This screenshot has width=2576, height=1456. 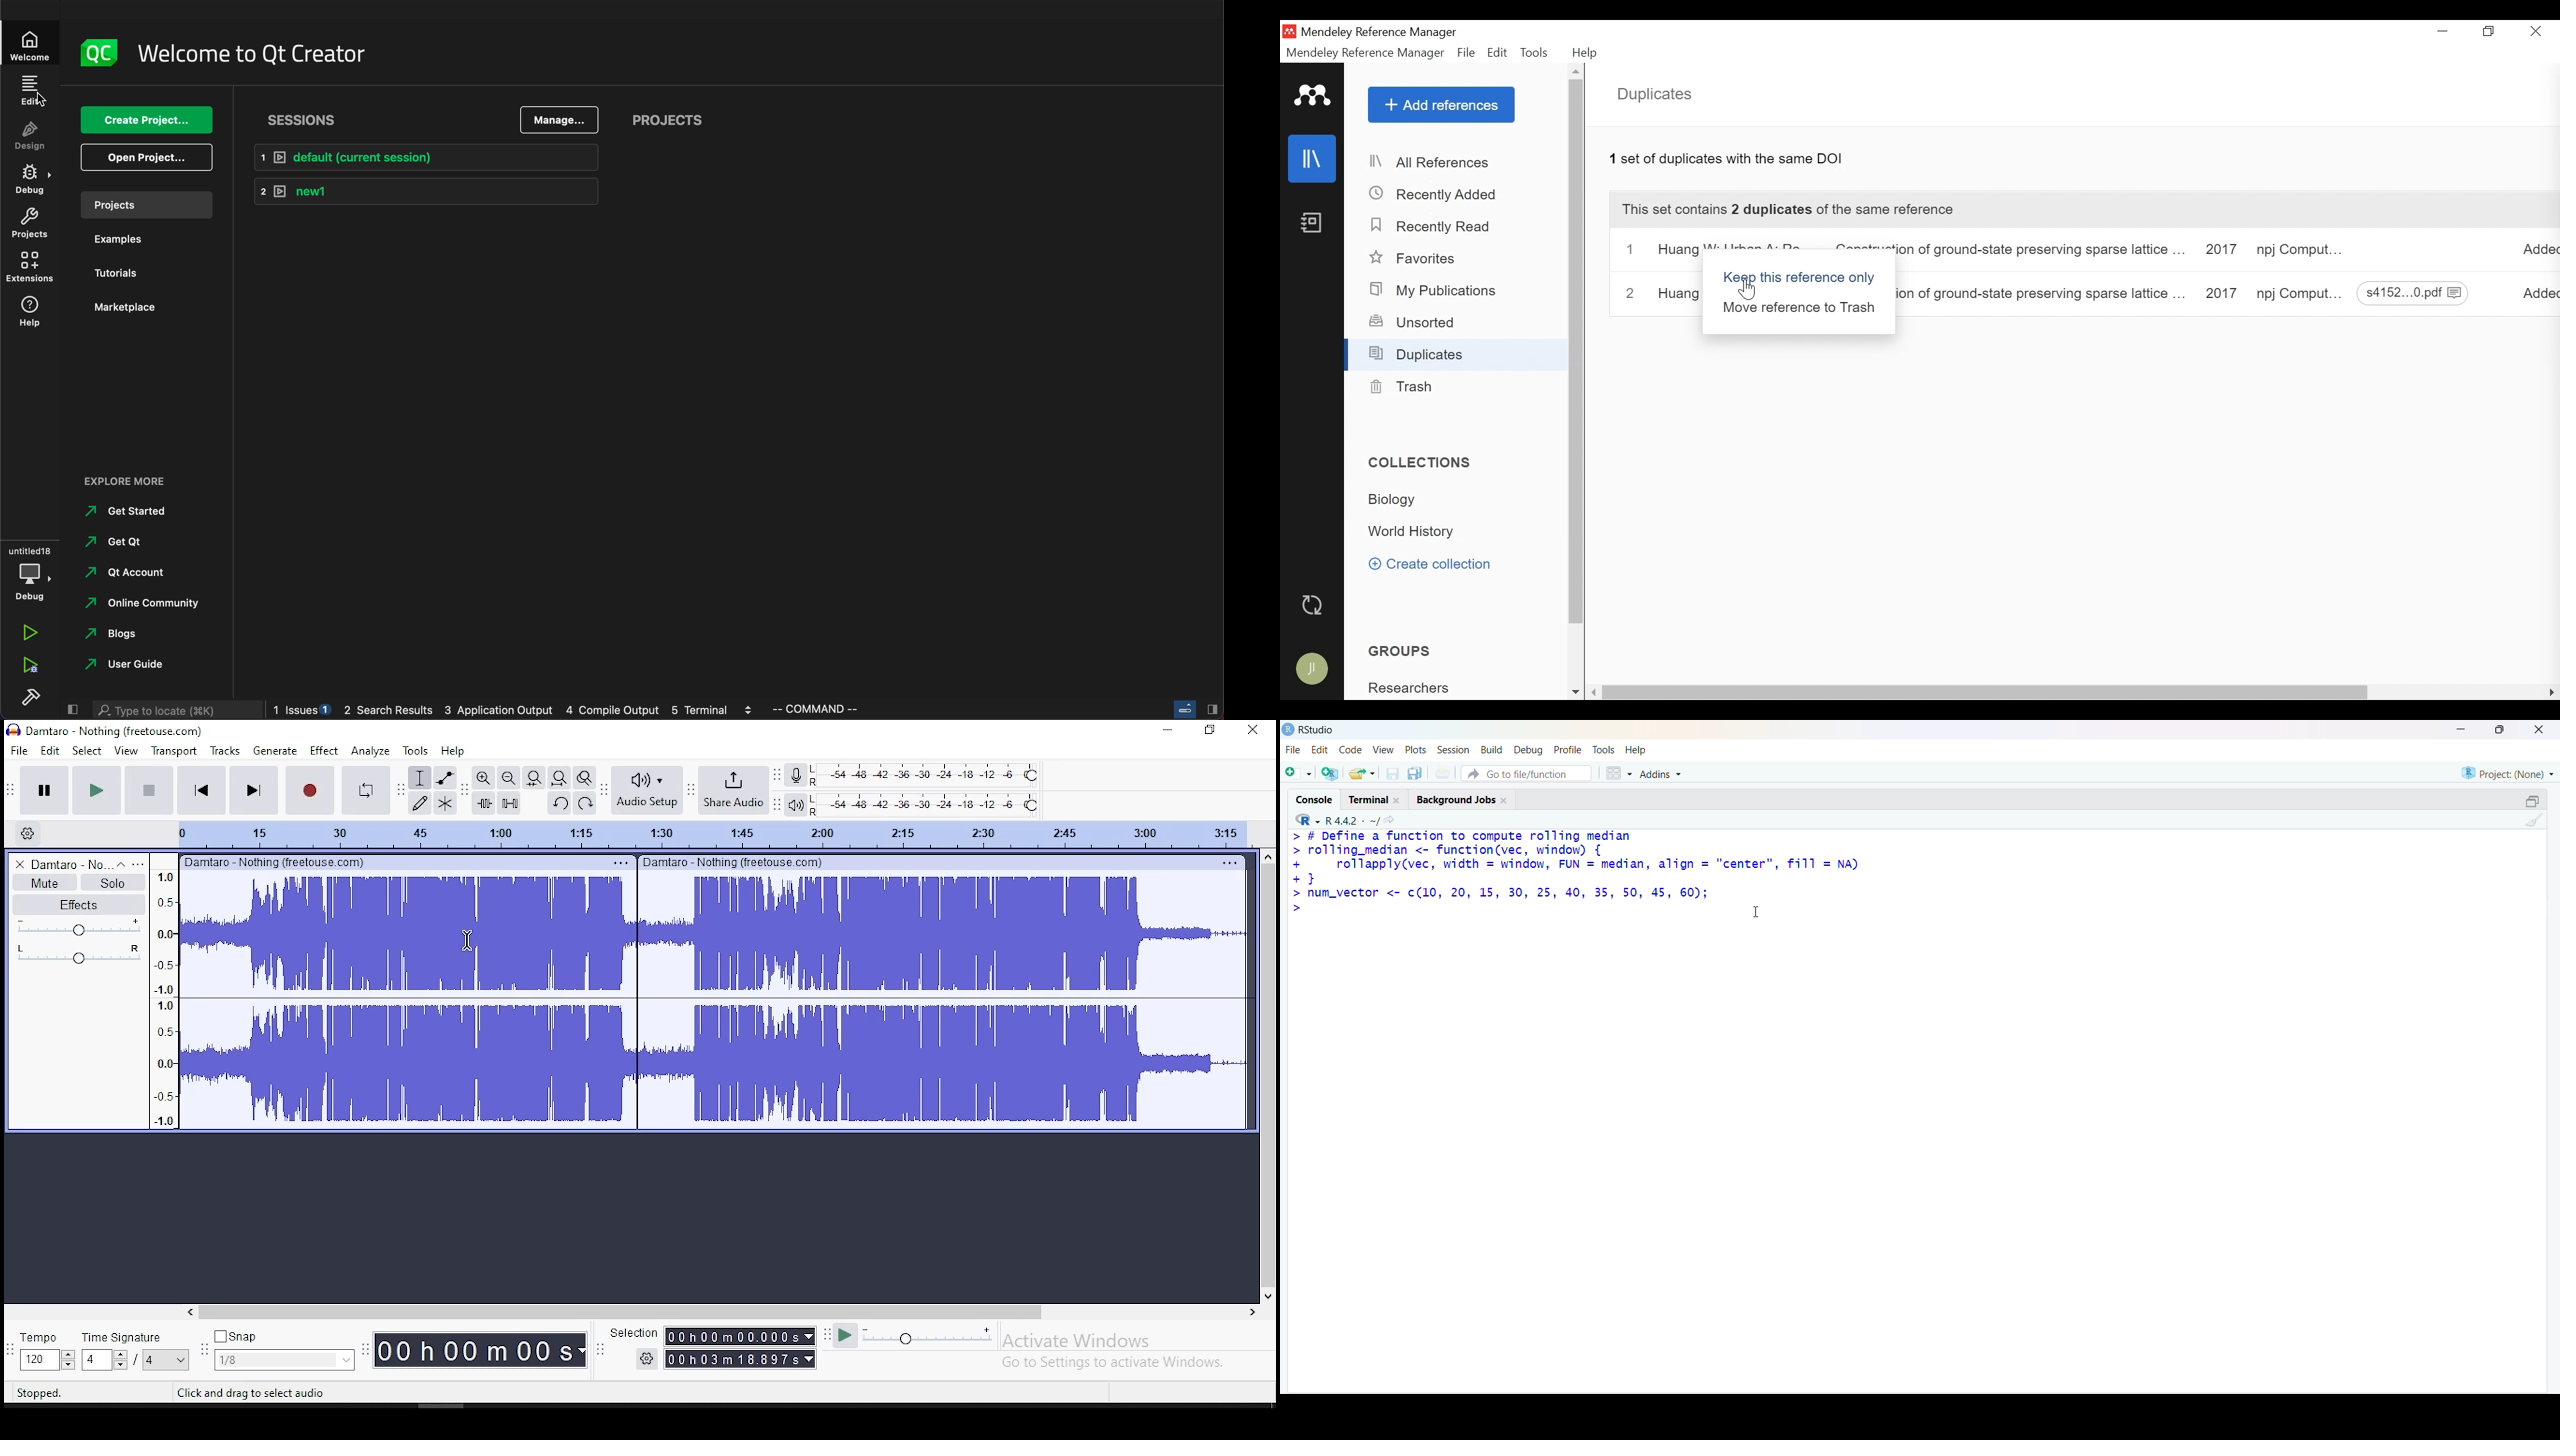 I want to click on session, so click(x=1454, y=751).